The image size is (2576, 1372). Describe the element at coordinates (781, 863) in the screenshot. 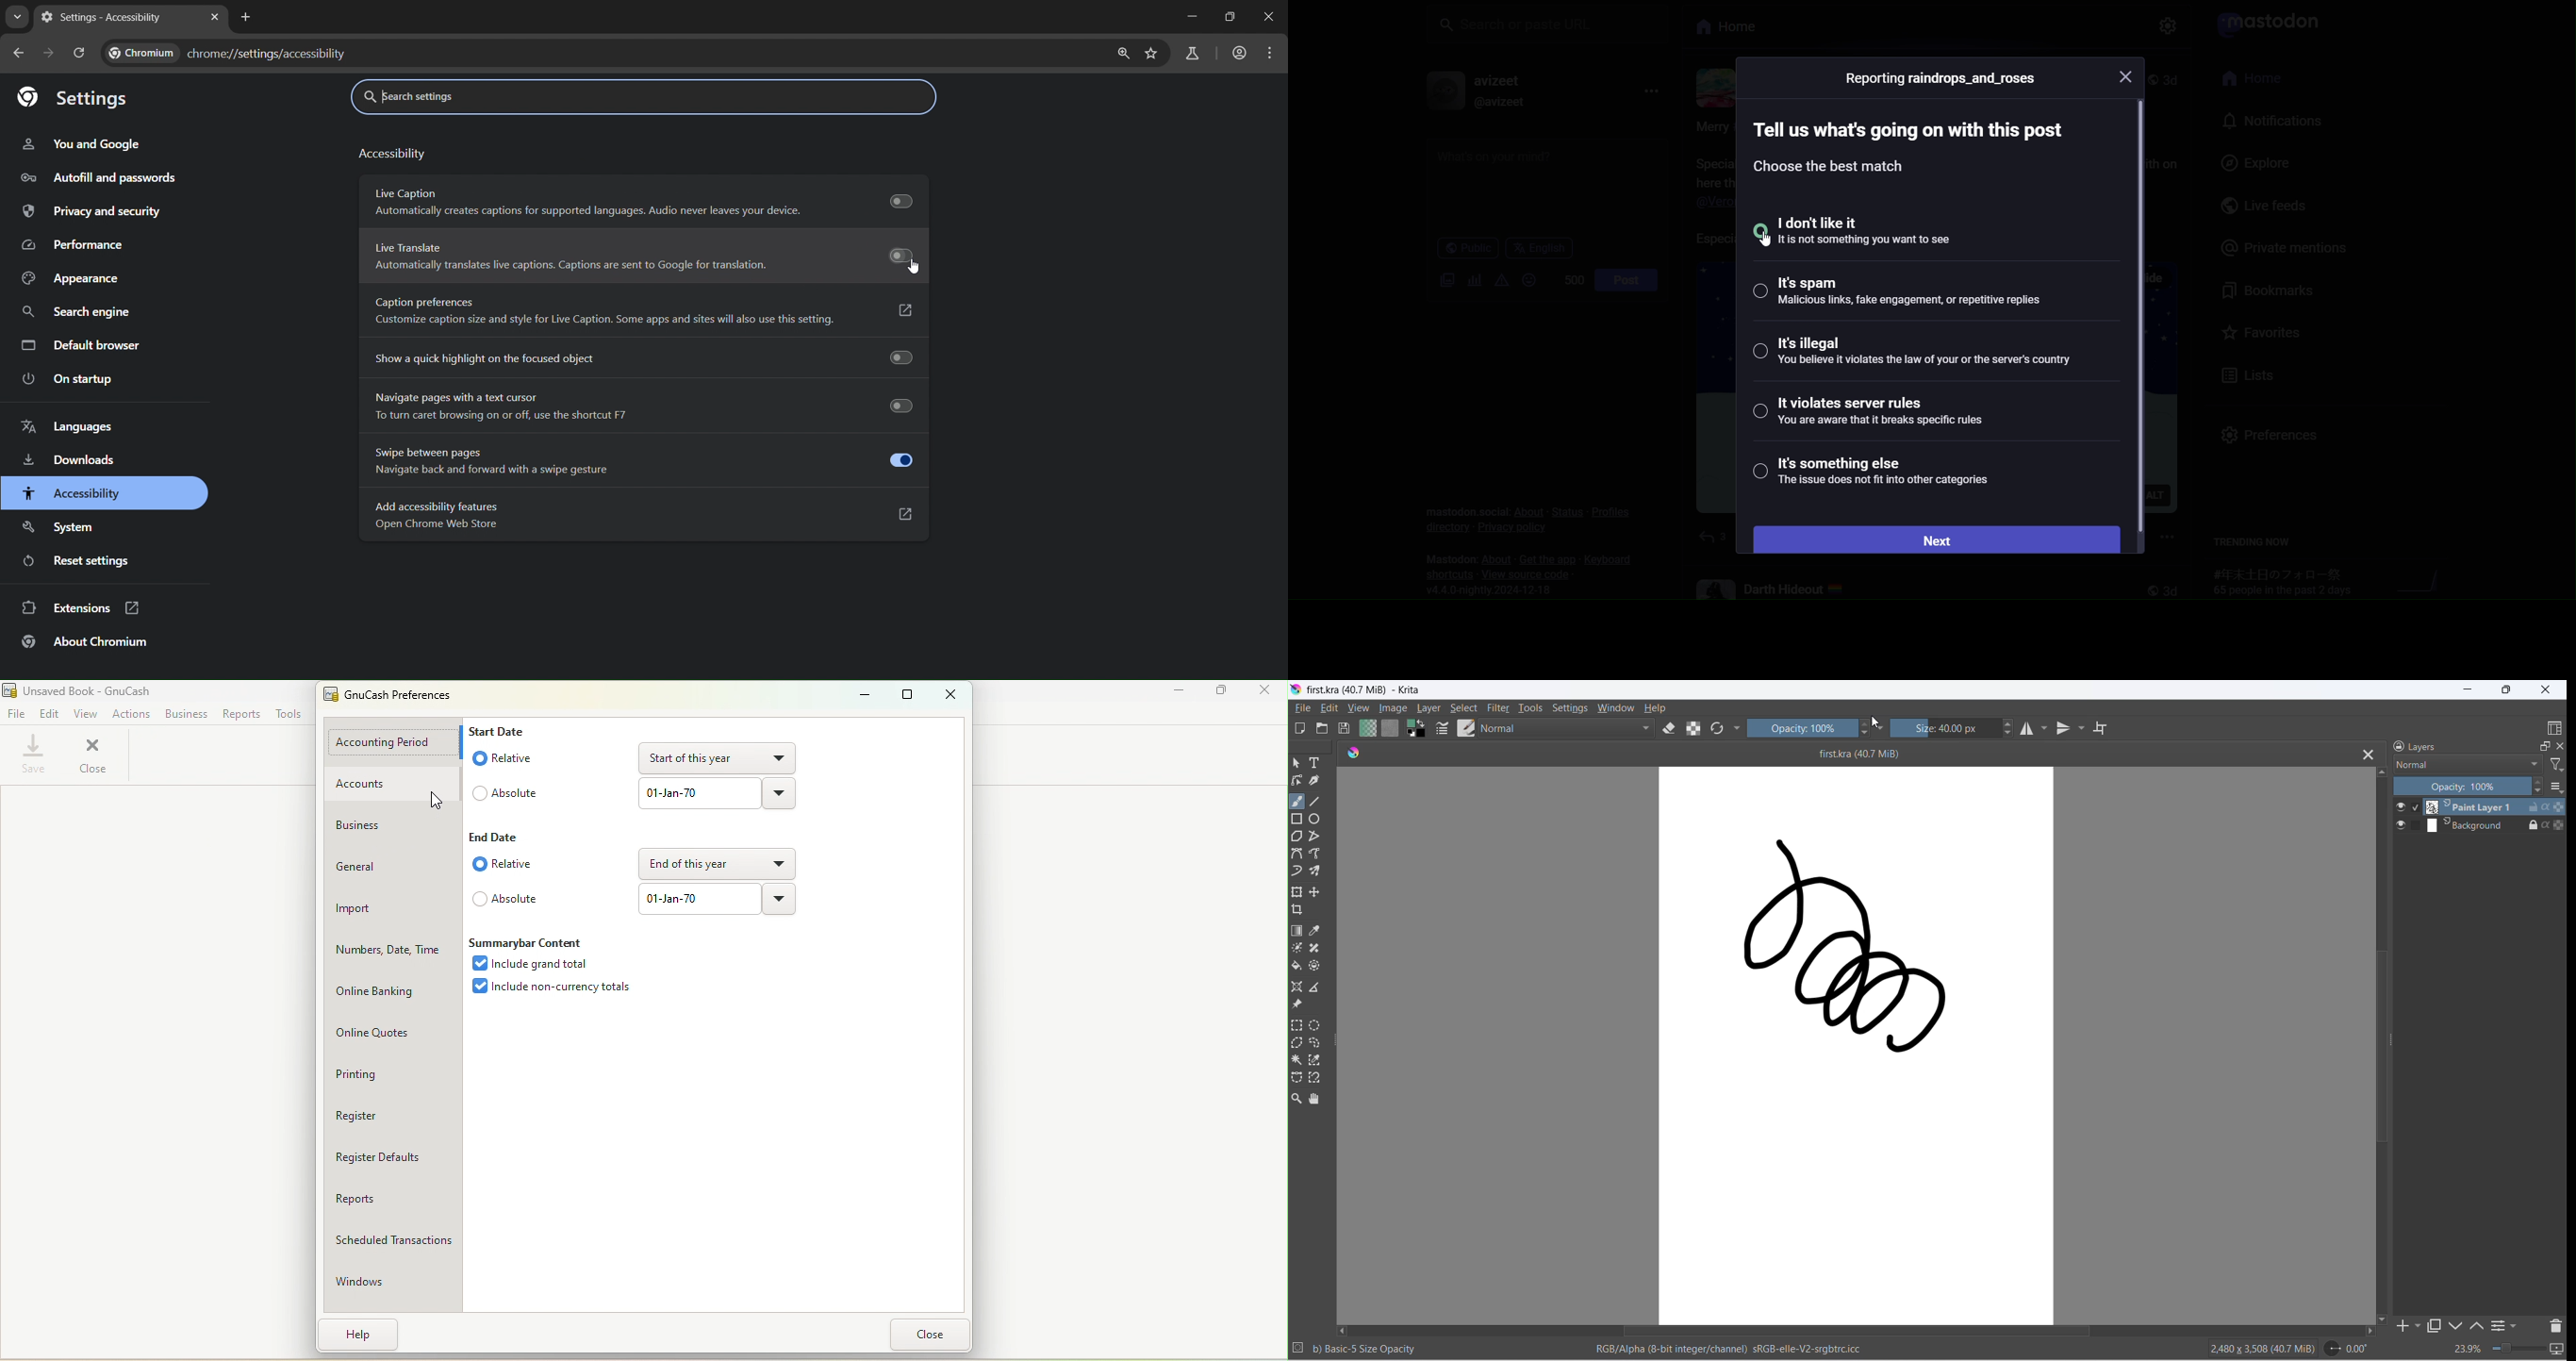

I see `Drop down` at that location.